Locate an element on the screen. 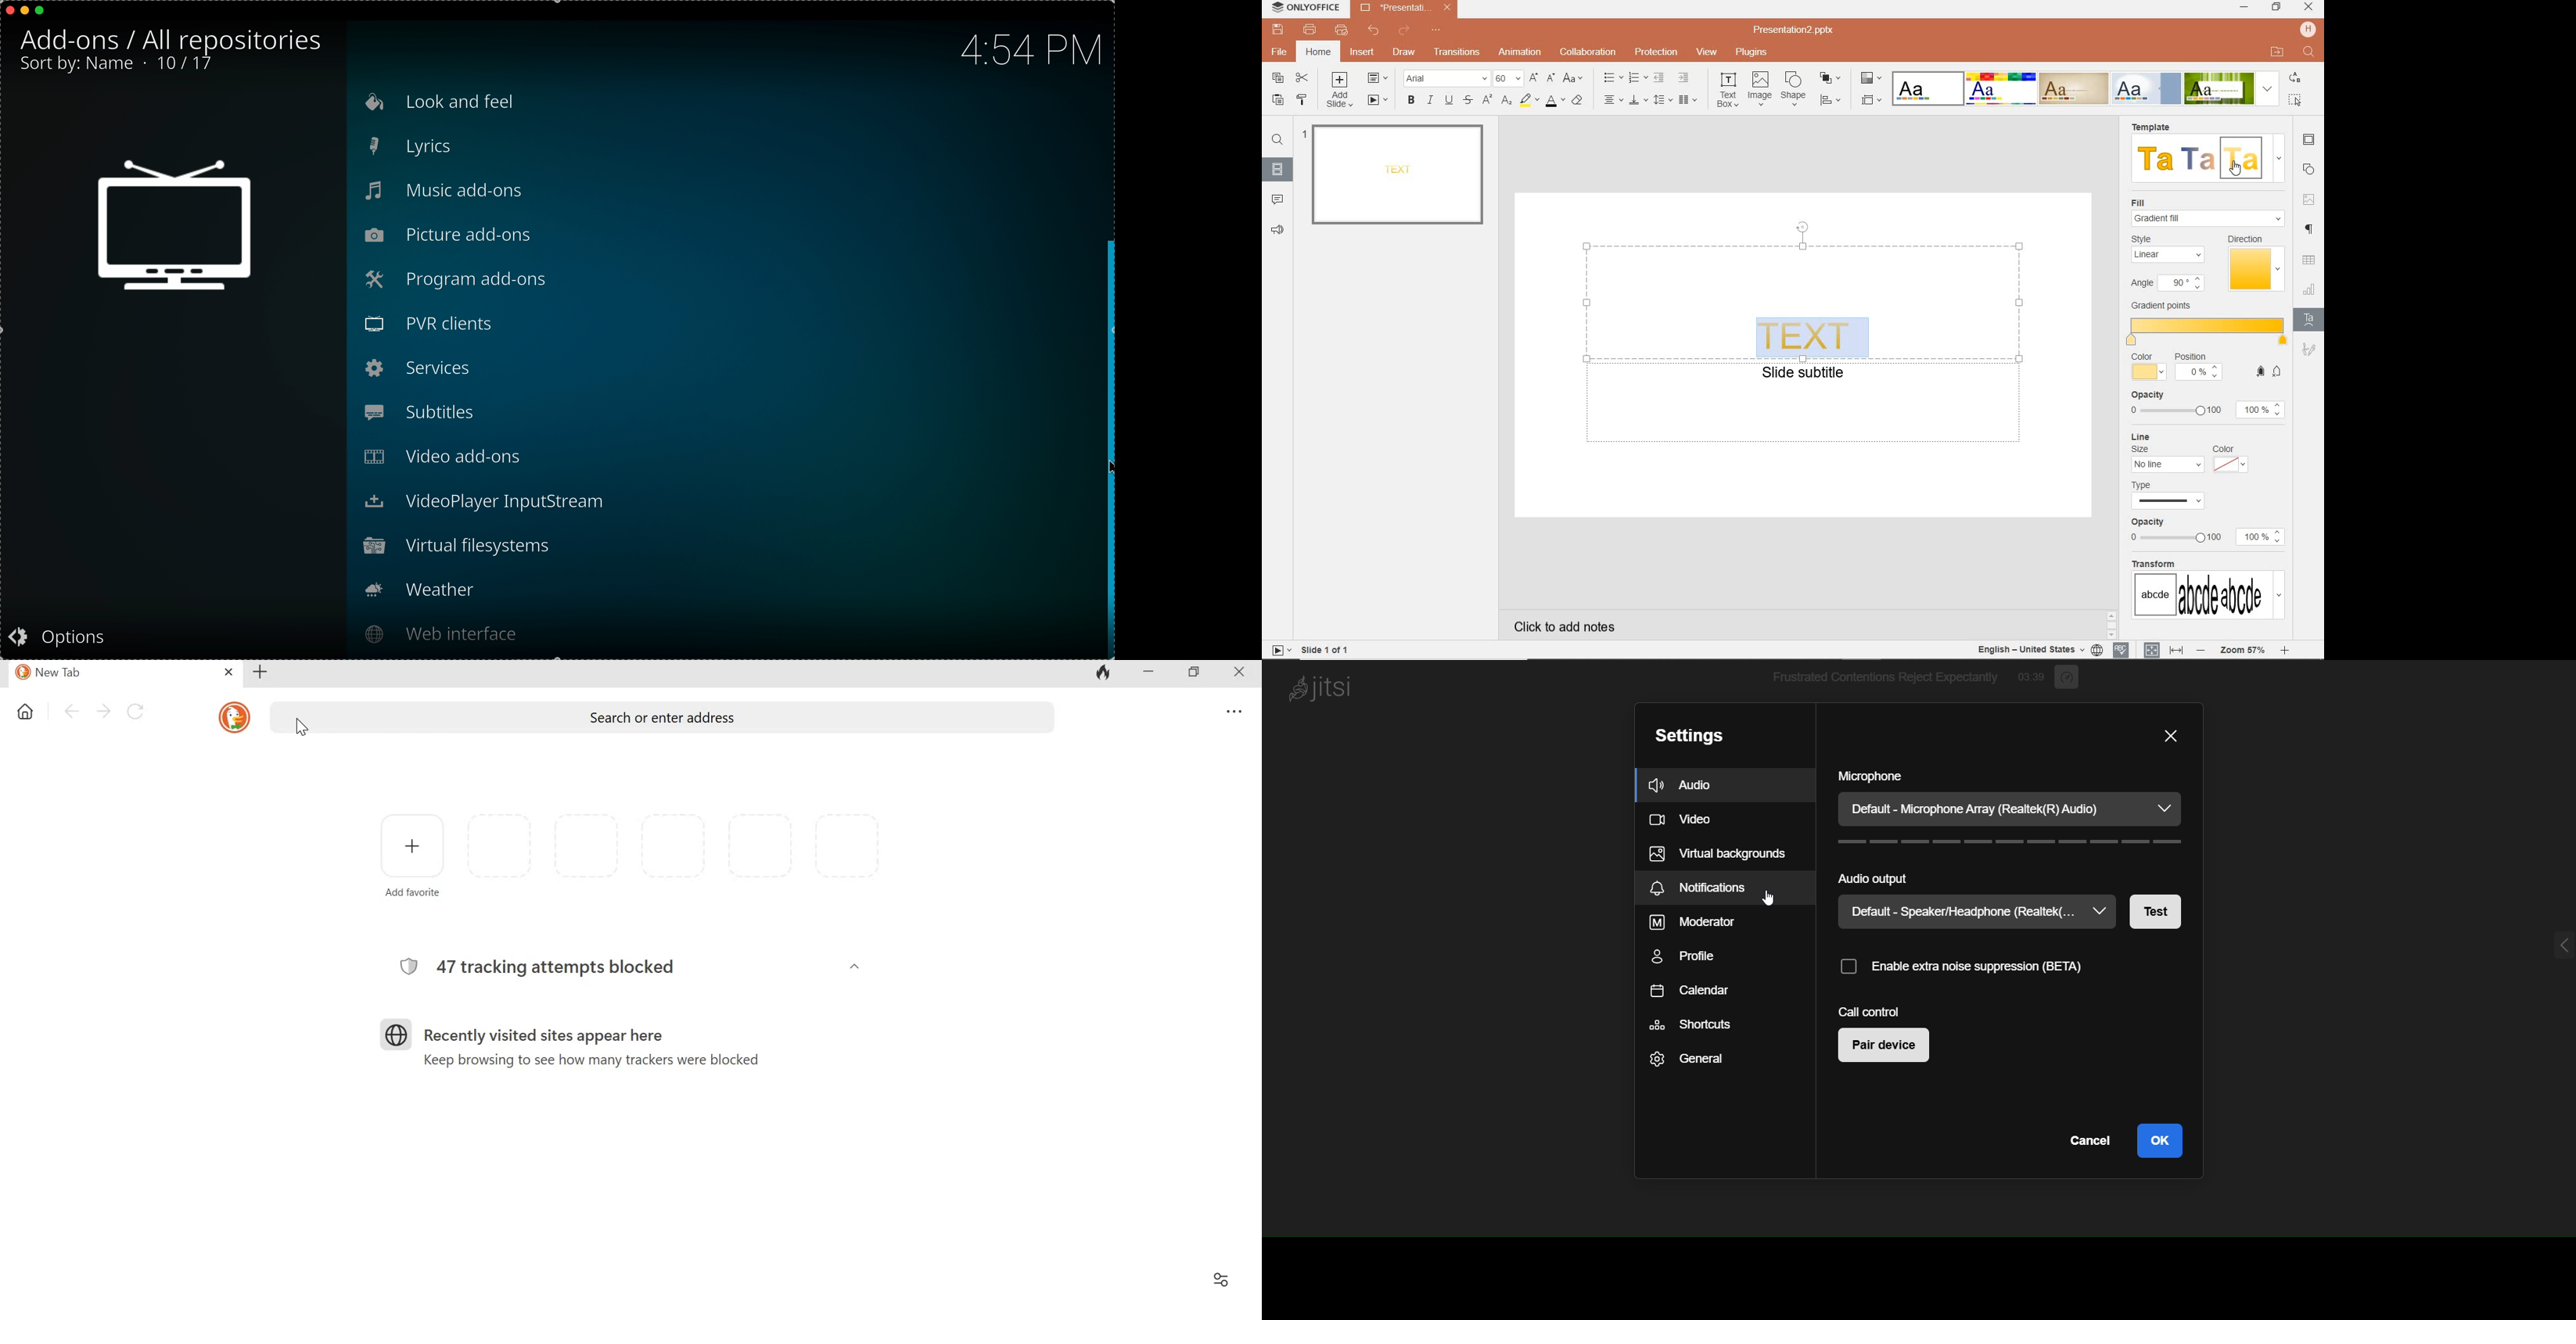 This screenshot has height=1344, width=2576. direction is located at coordinates (2257, 264).